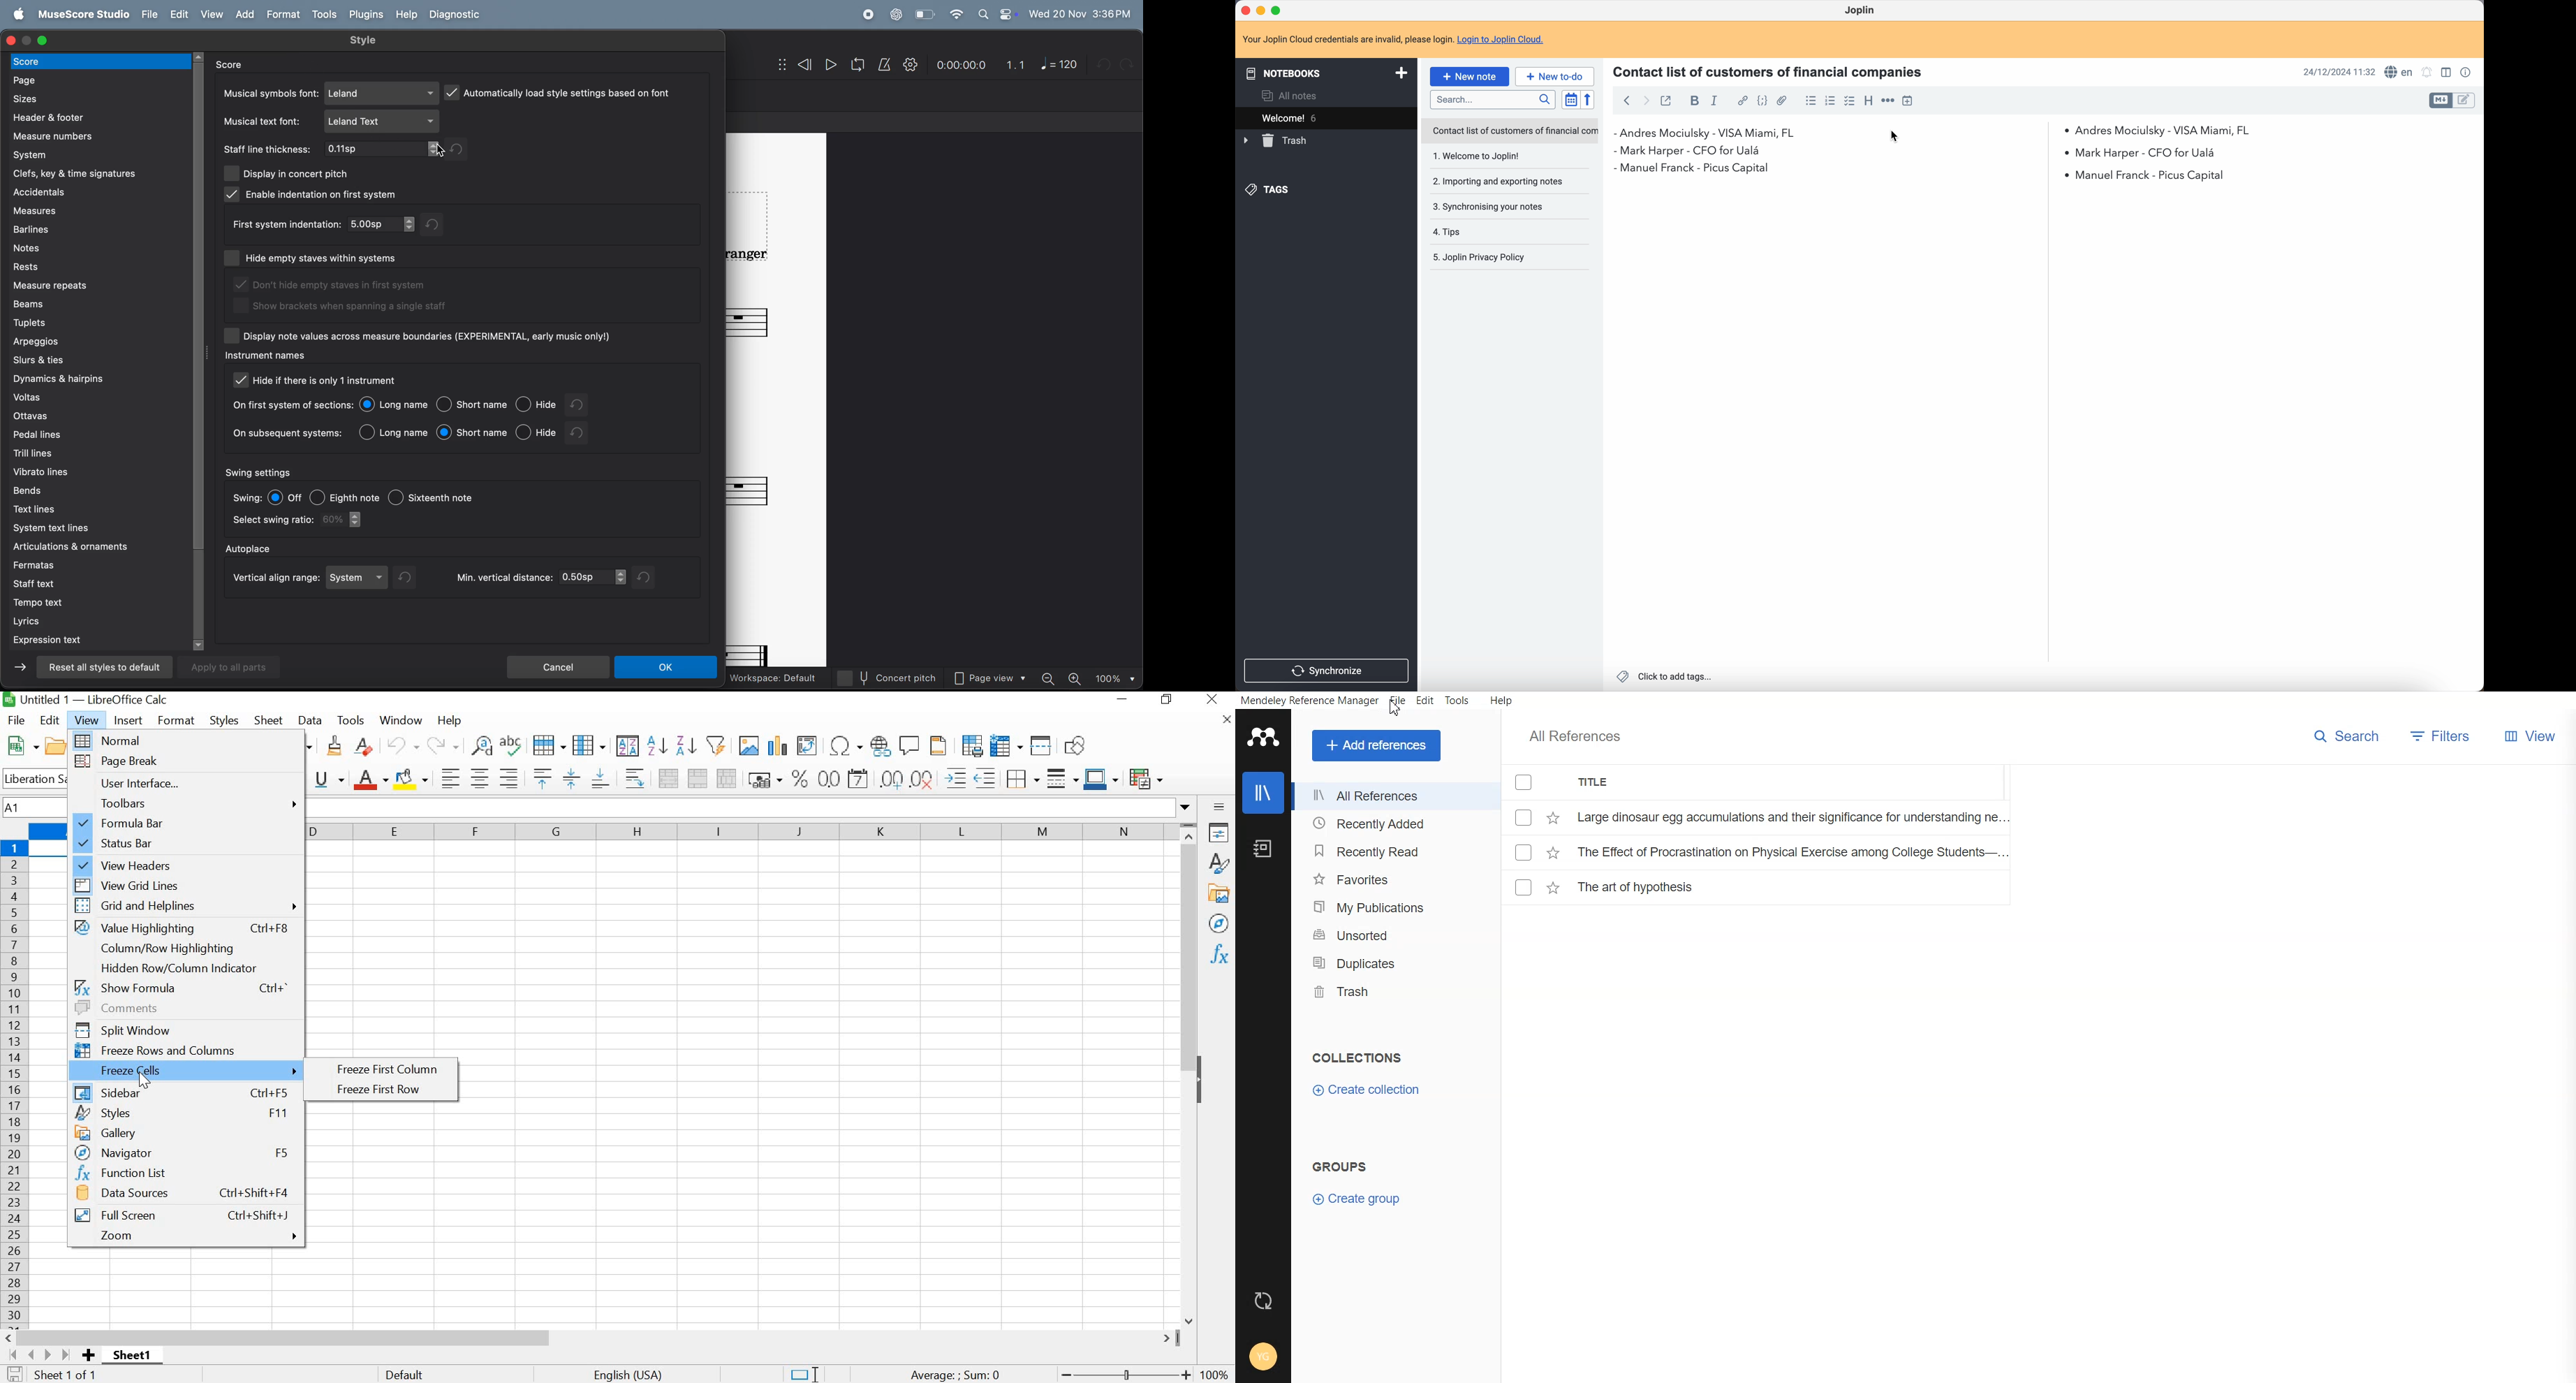 The width and height of the screenshot is (2576, 1400). What do you see at coordinates (910, 744) in the screenshot?
I see `INSERT COMMENT` at bounding box center [910, 744].